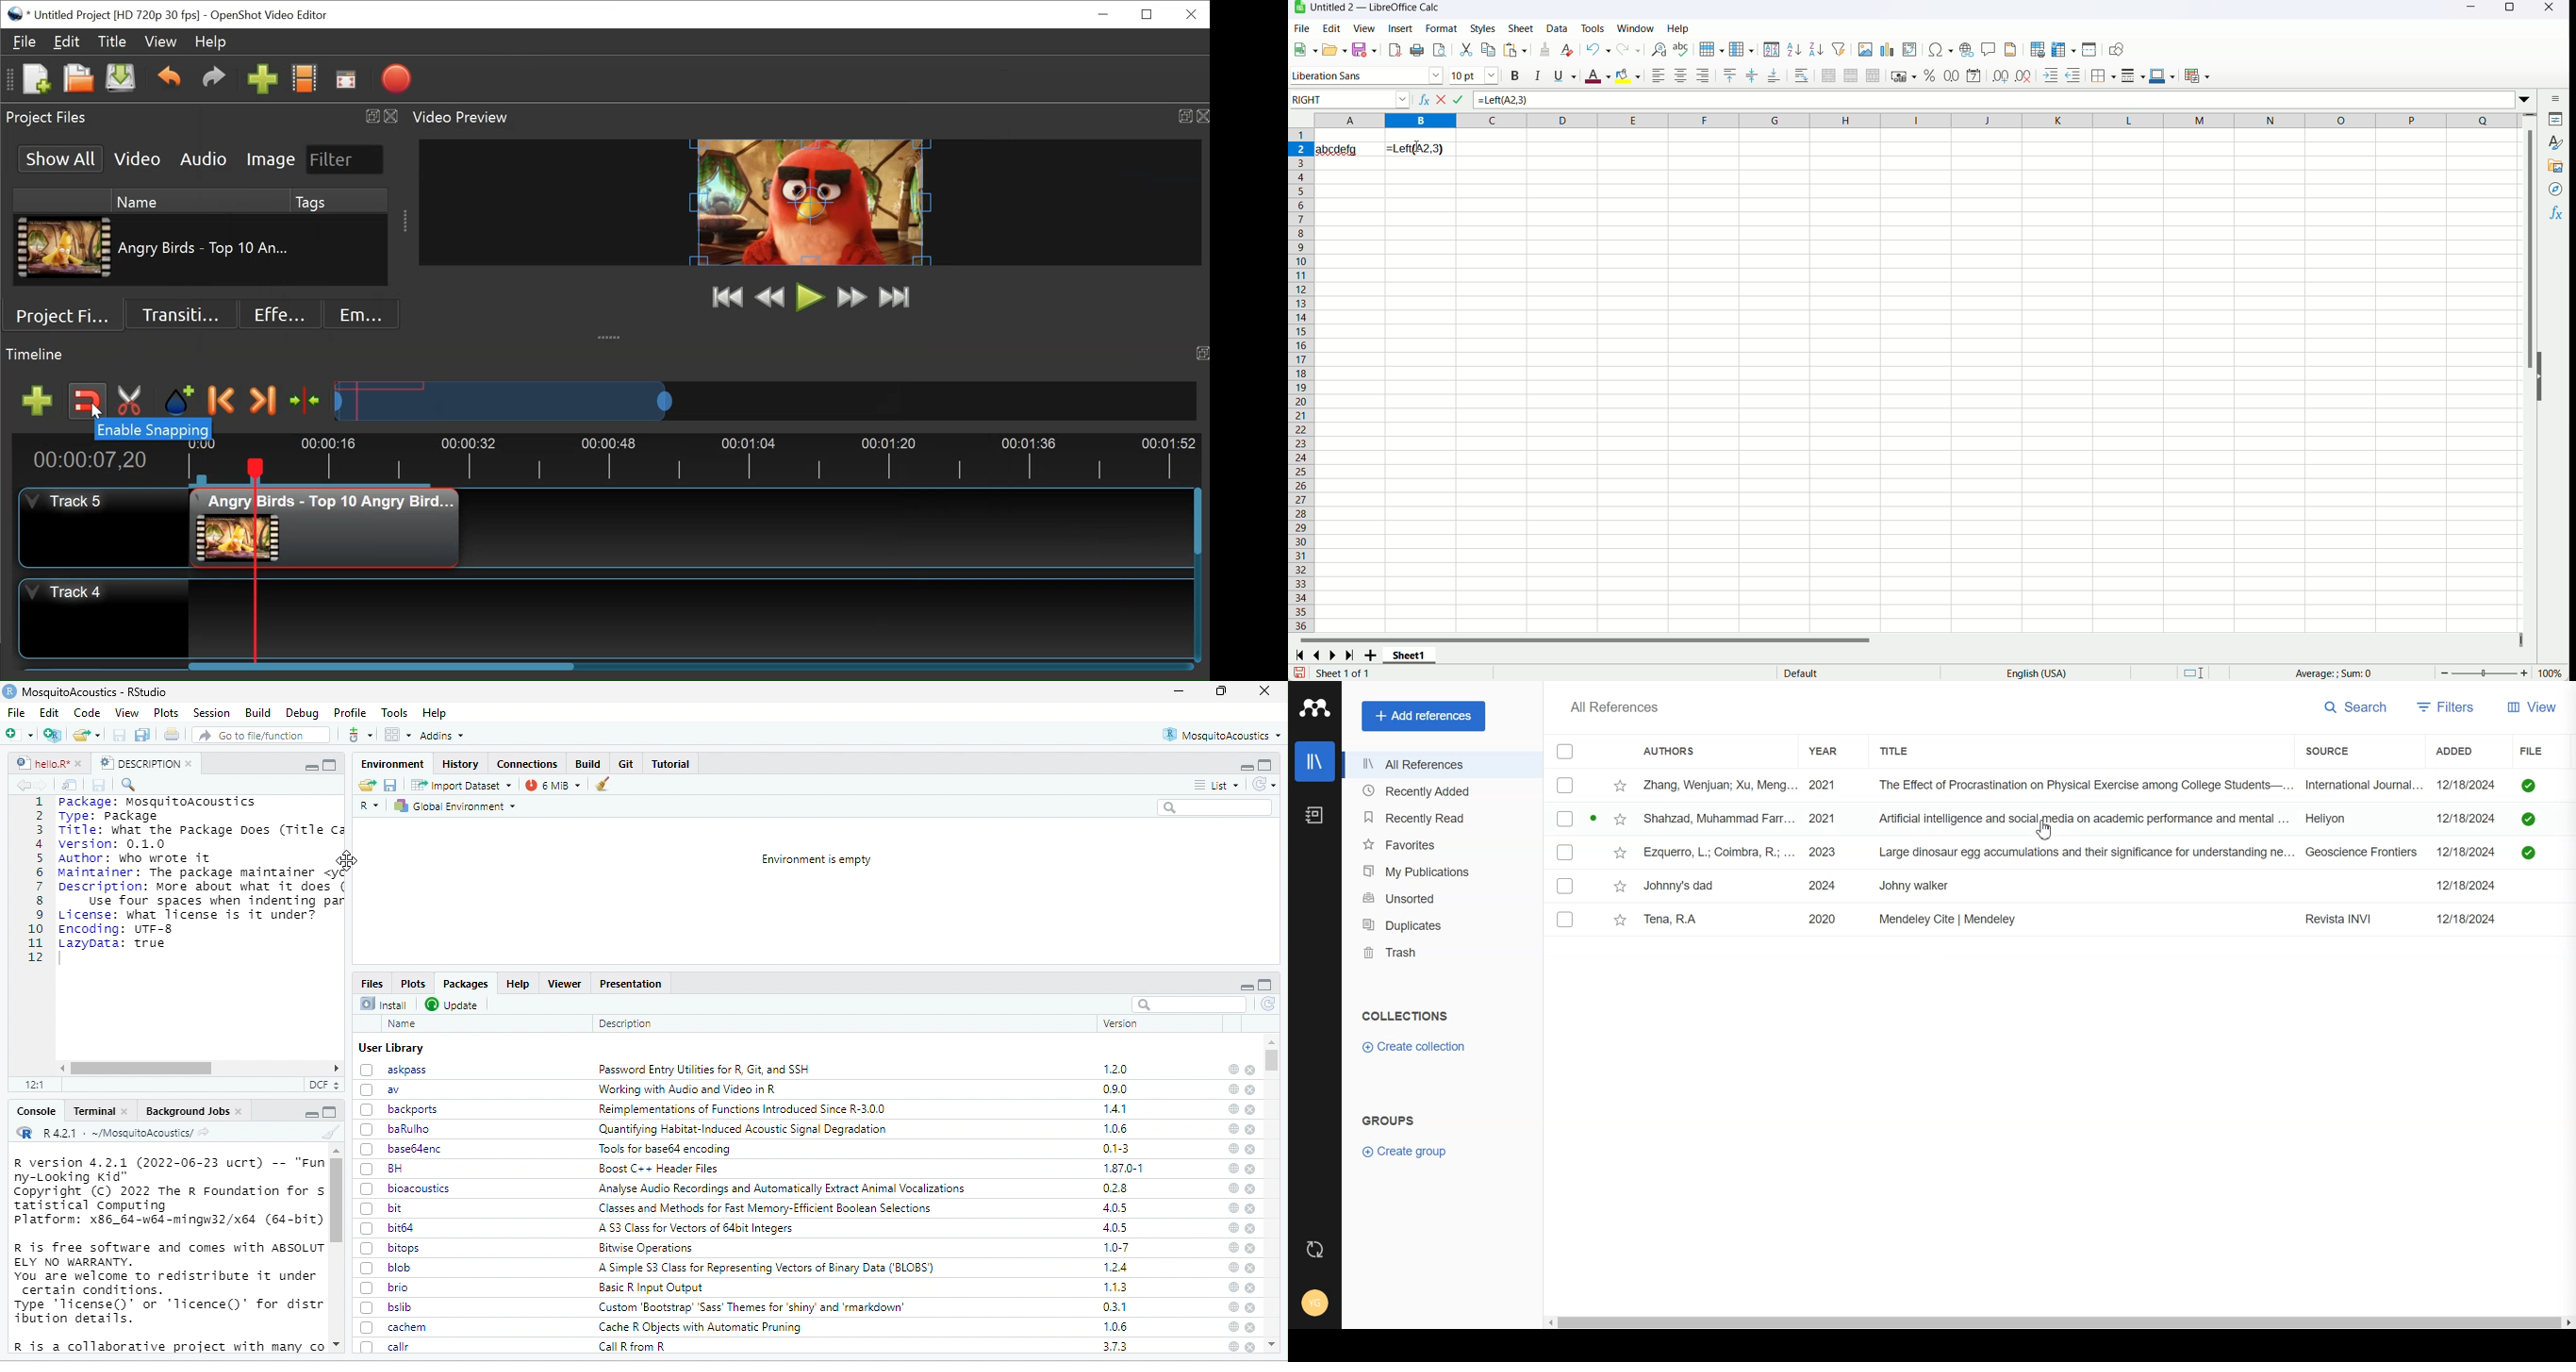 The height and width of the screenshot is (1372, 2576). What do you see at coordinates (166, 712) in the screenshot?
I see `Plots` at bounding box center [166, 712].